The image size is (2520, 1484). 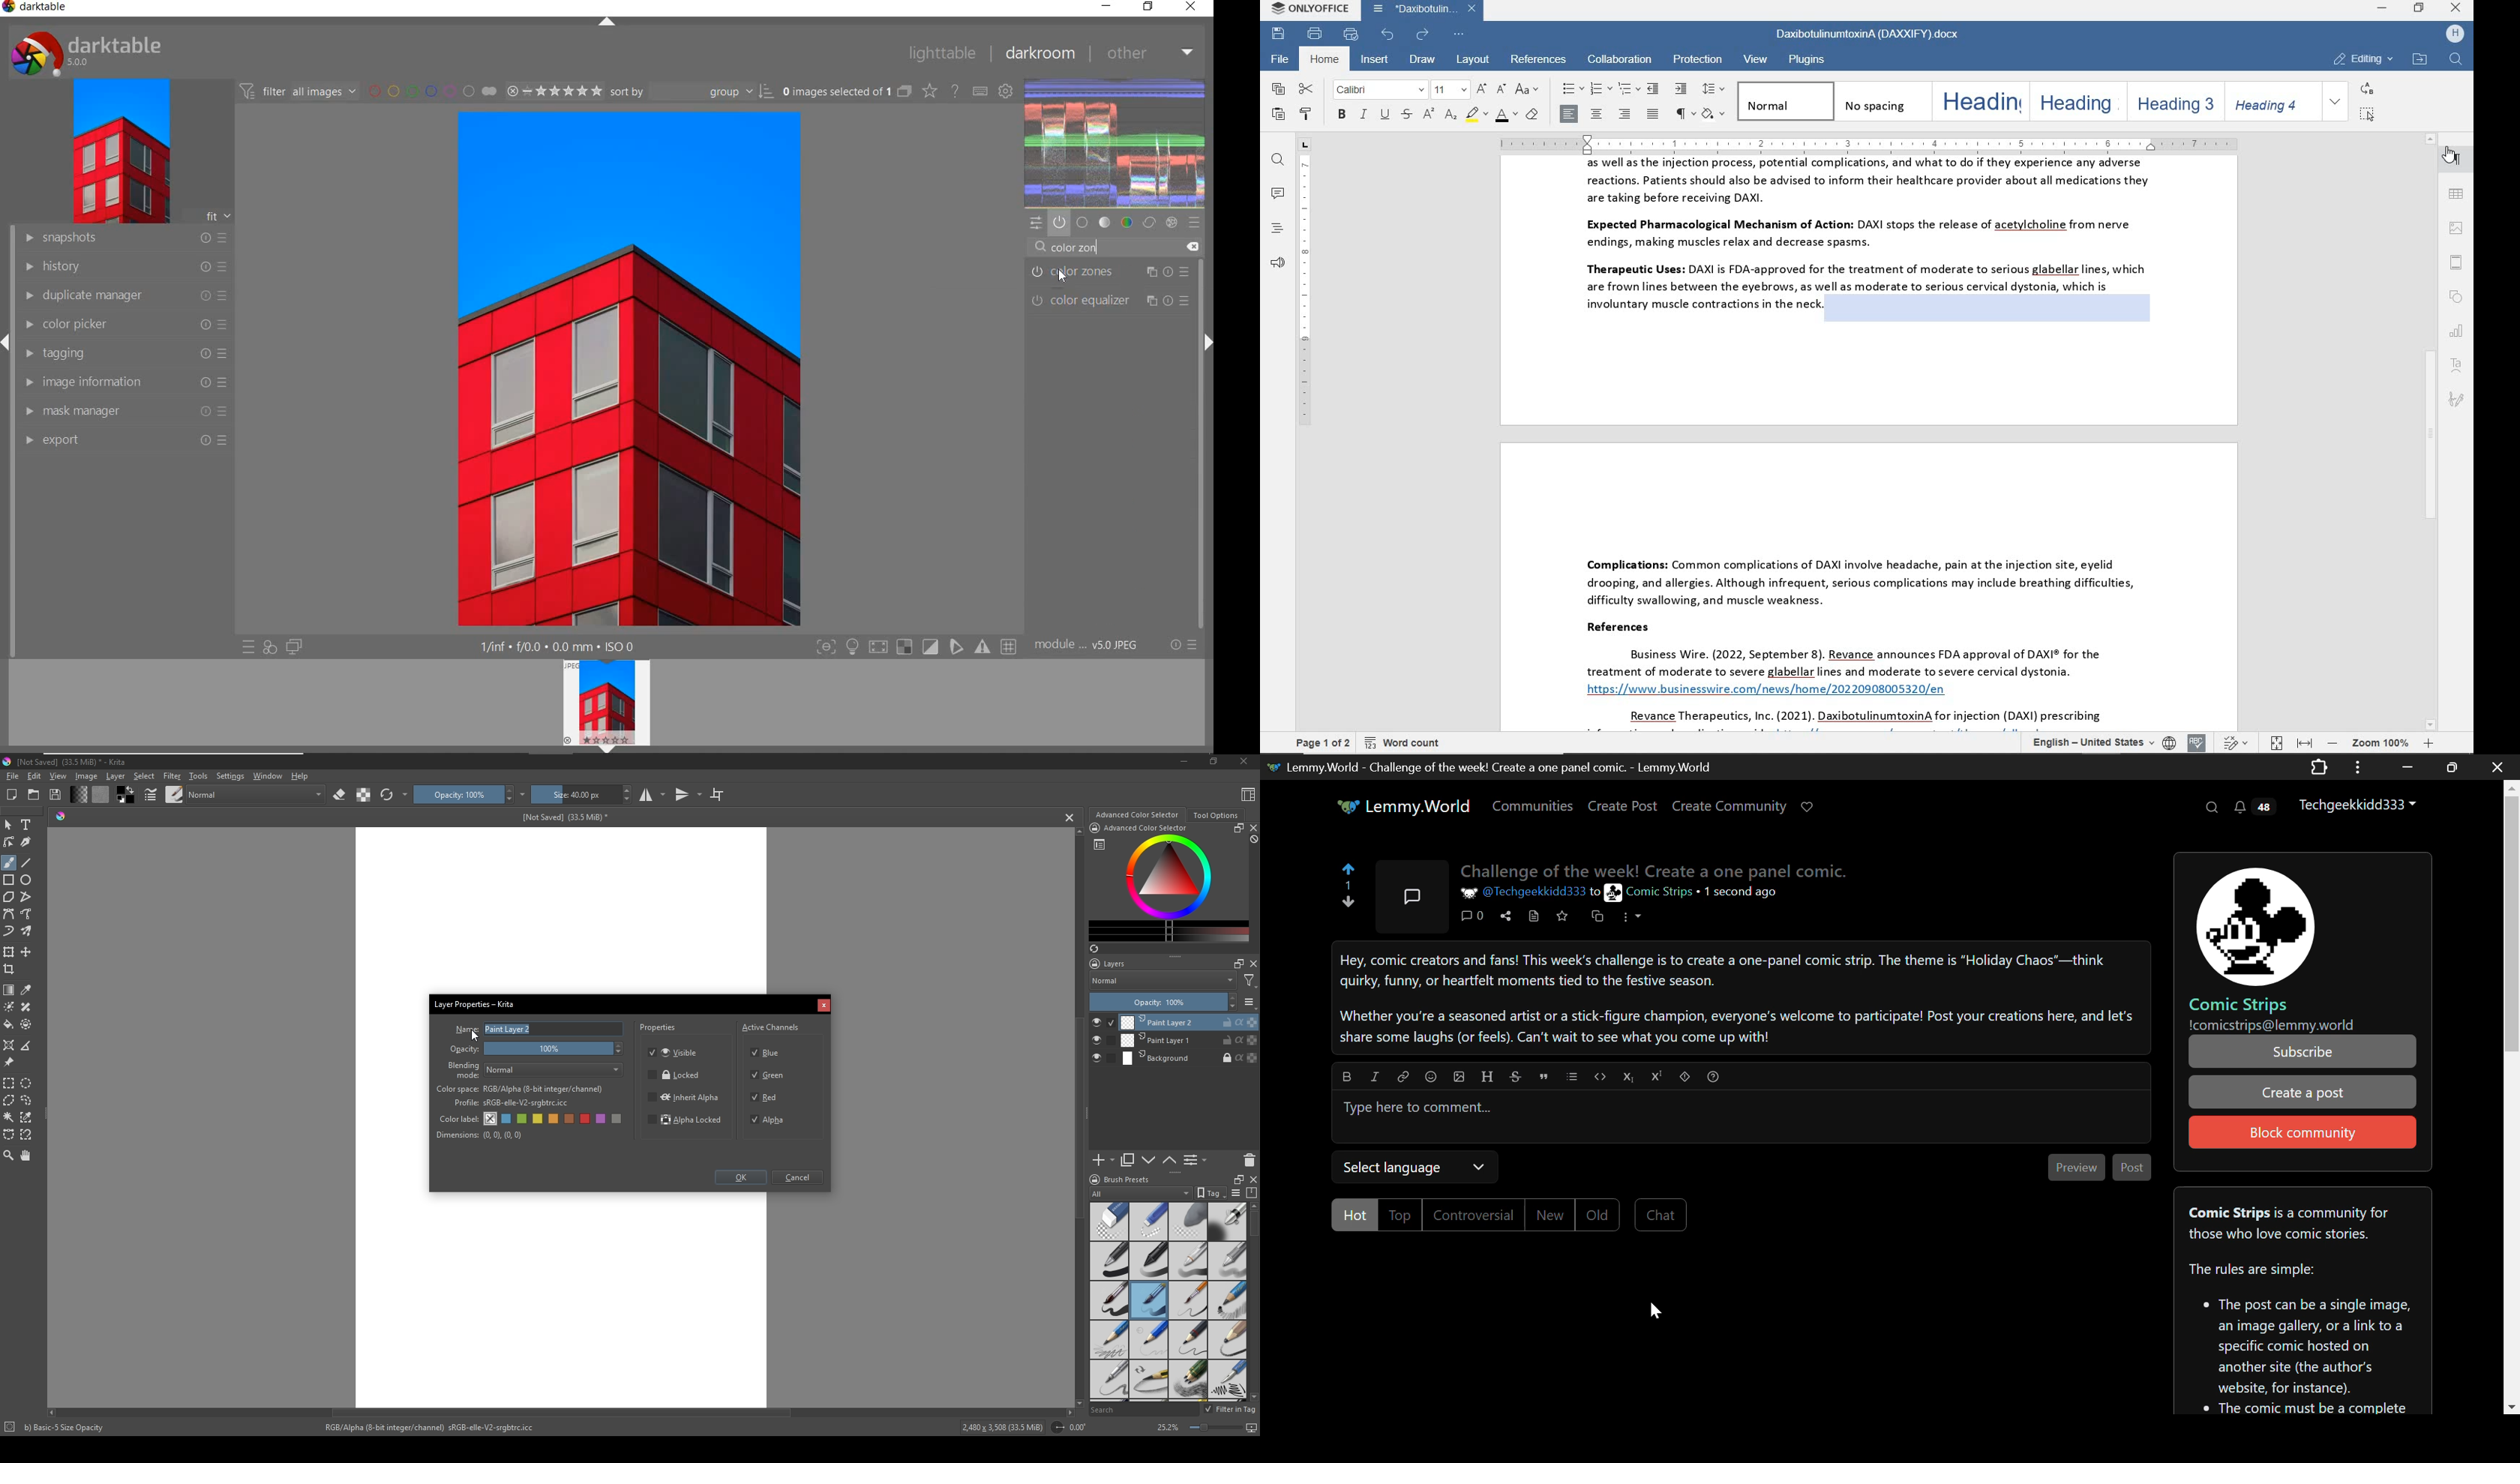 I want to click on table, so click(x=2455, y=194).